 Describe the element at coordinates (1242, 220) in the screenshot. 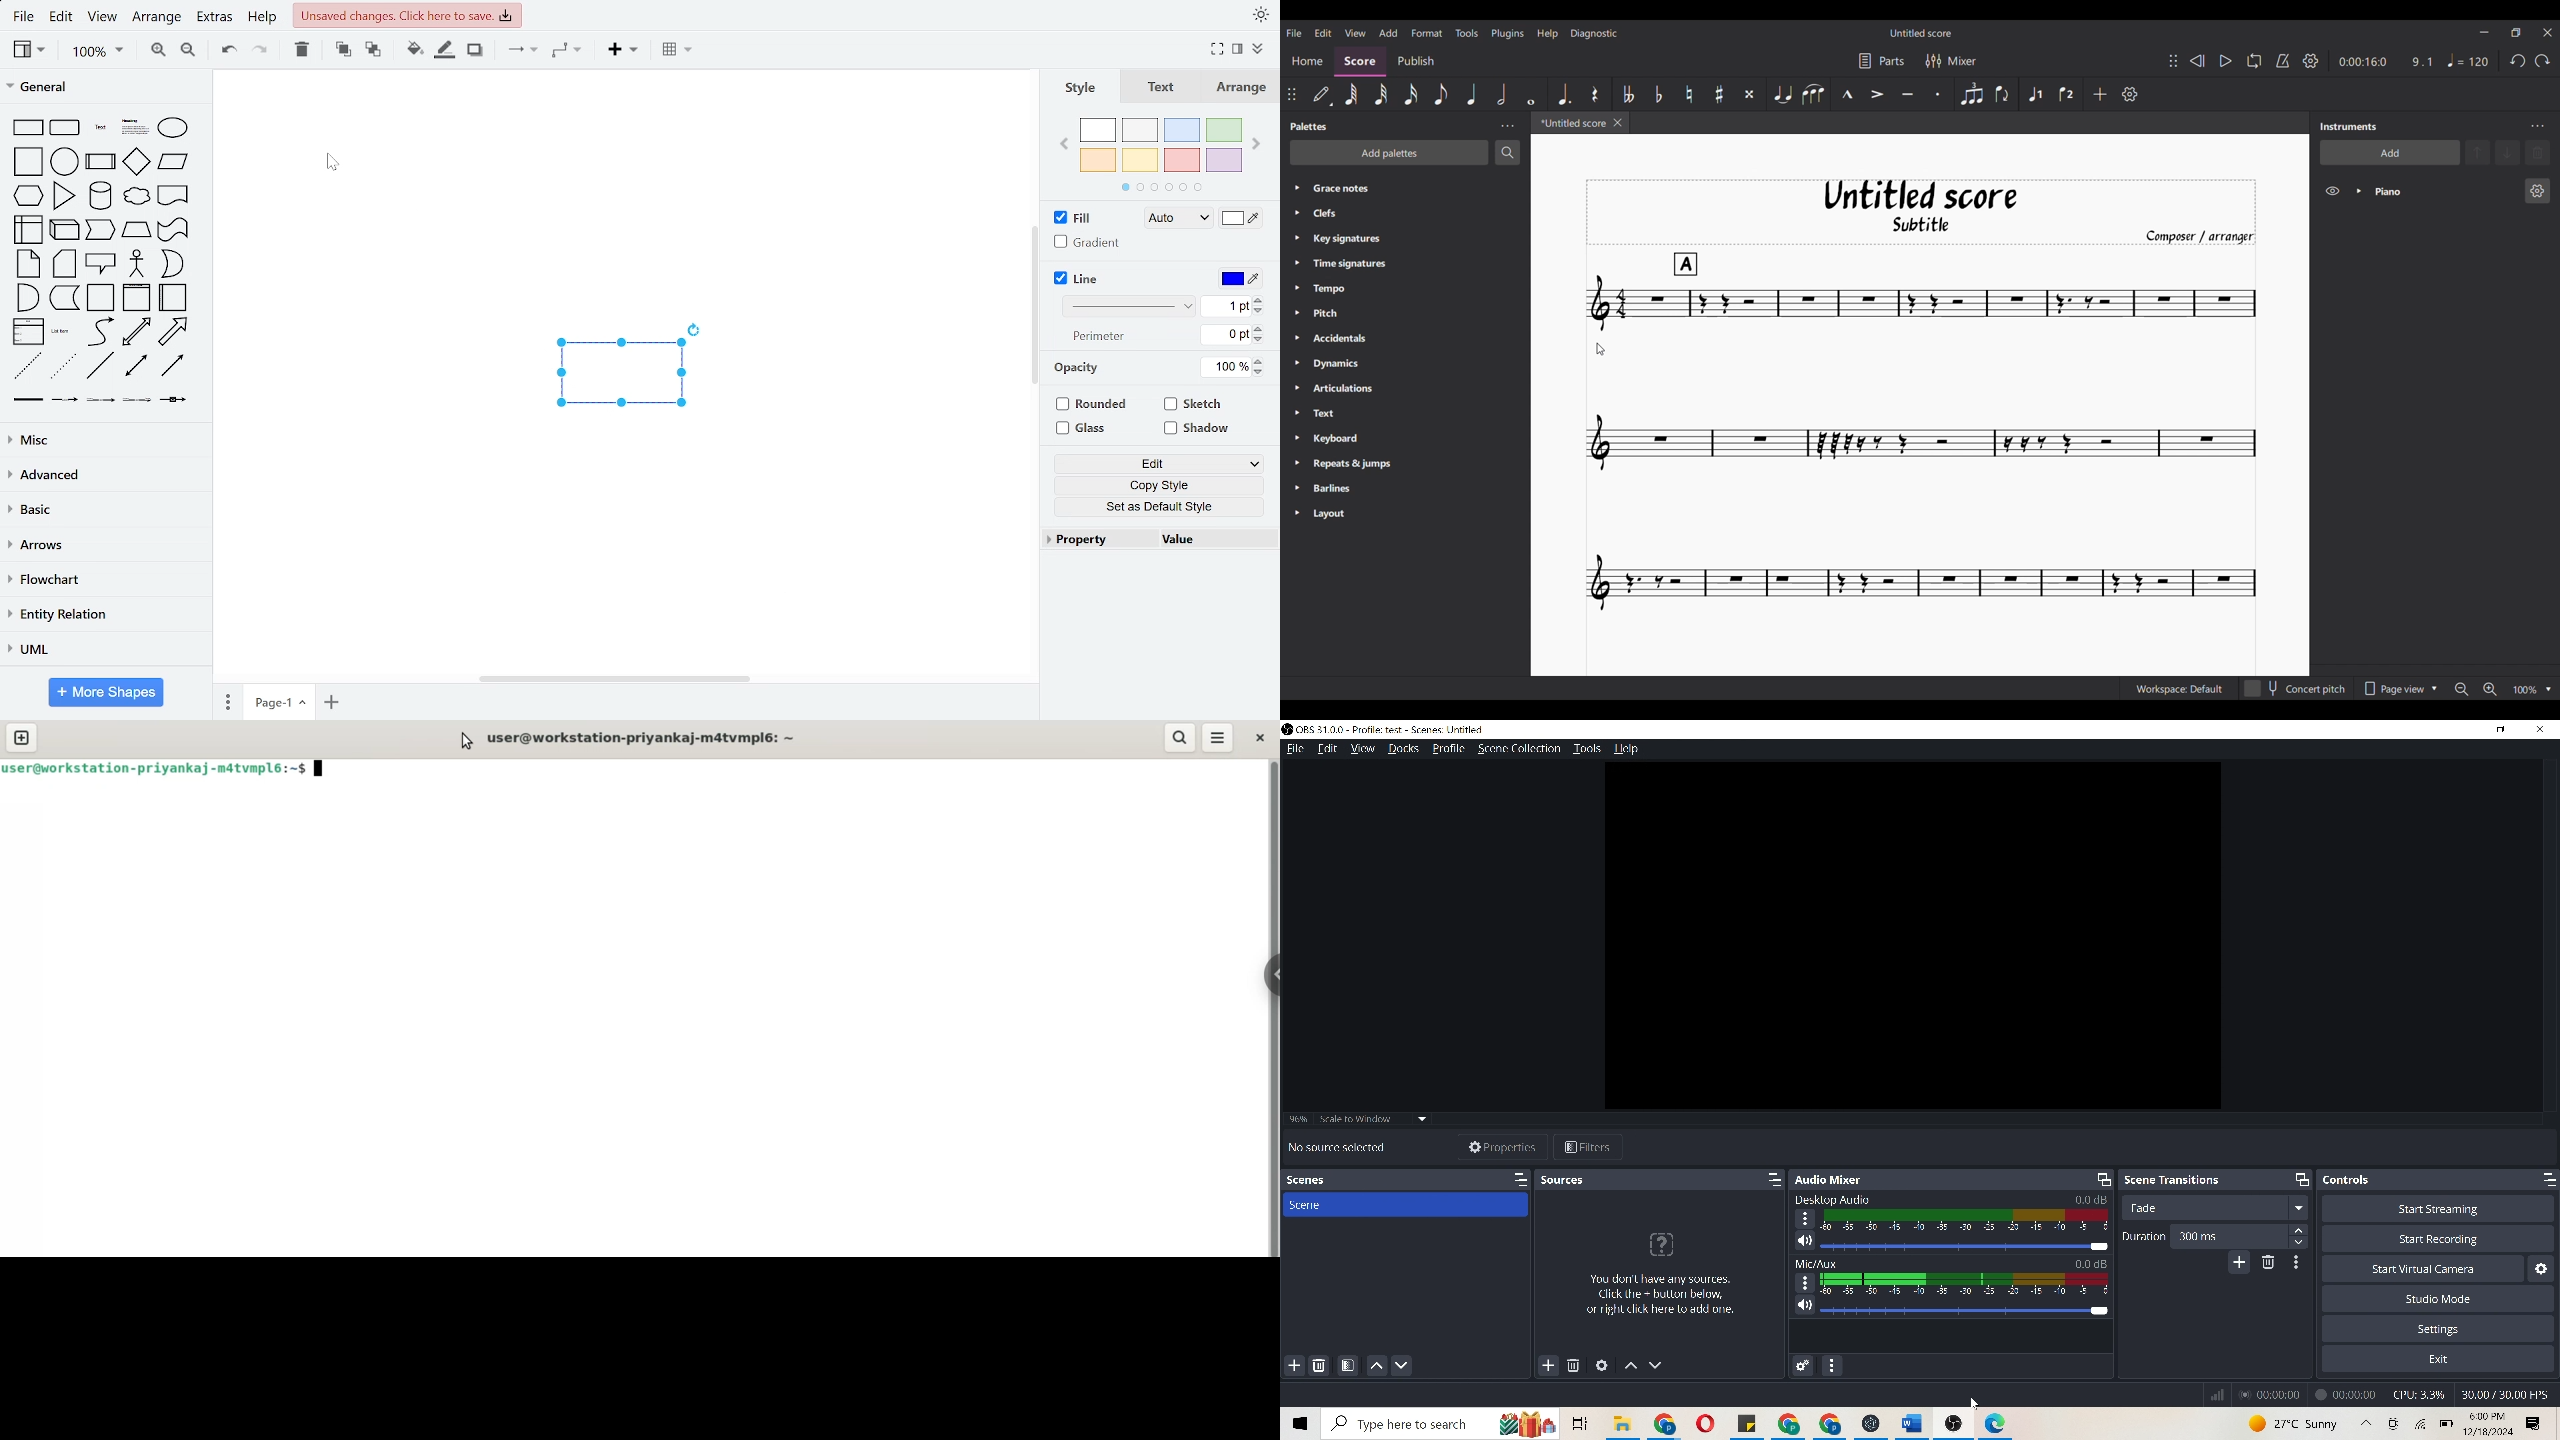

I see `fill color` at that location.